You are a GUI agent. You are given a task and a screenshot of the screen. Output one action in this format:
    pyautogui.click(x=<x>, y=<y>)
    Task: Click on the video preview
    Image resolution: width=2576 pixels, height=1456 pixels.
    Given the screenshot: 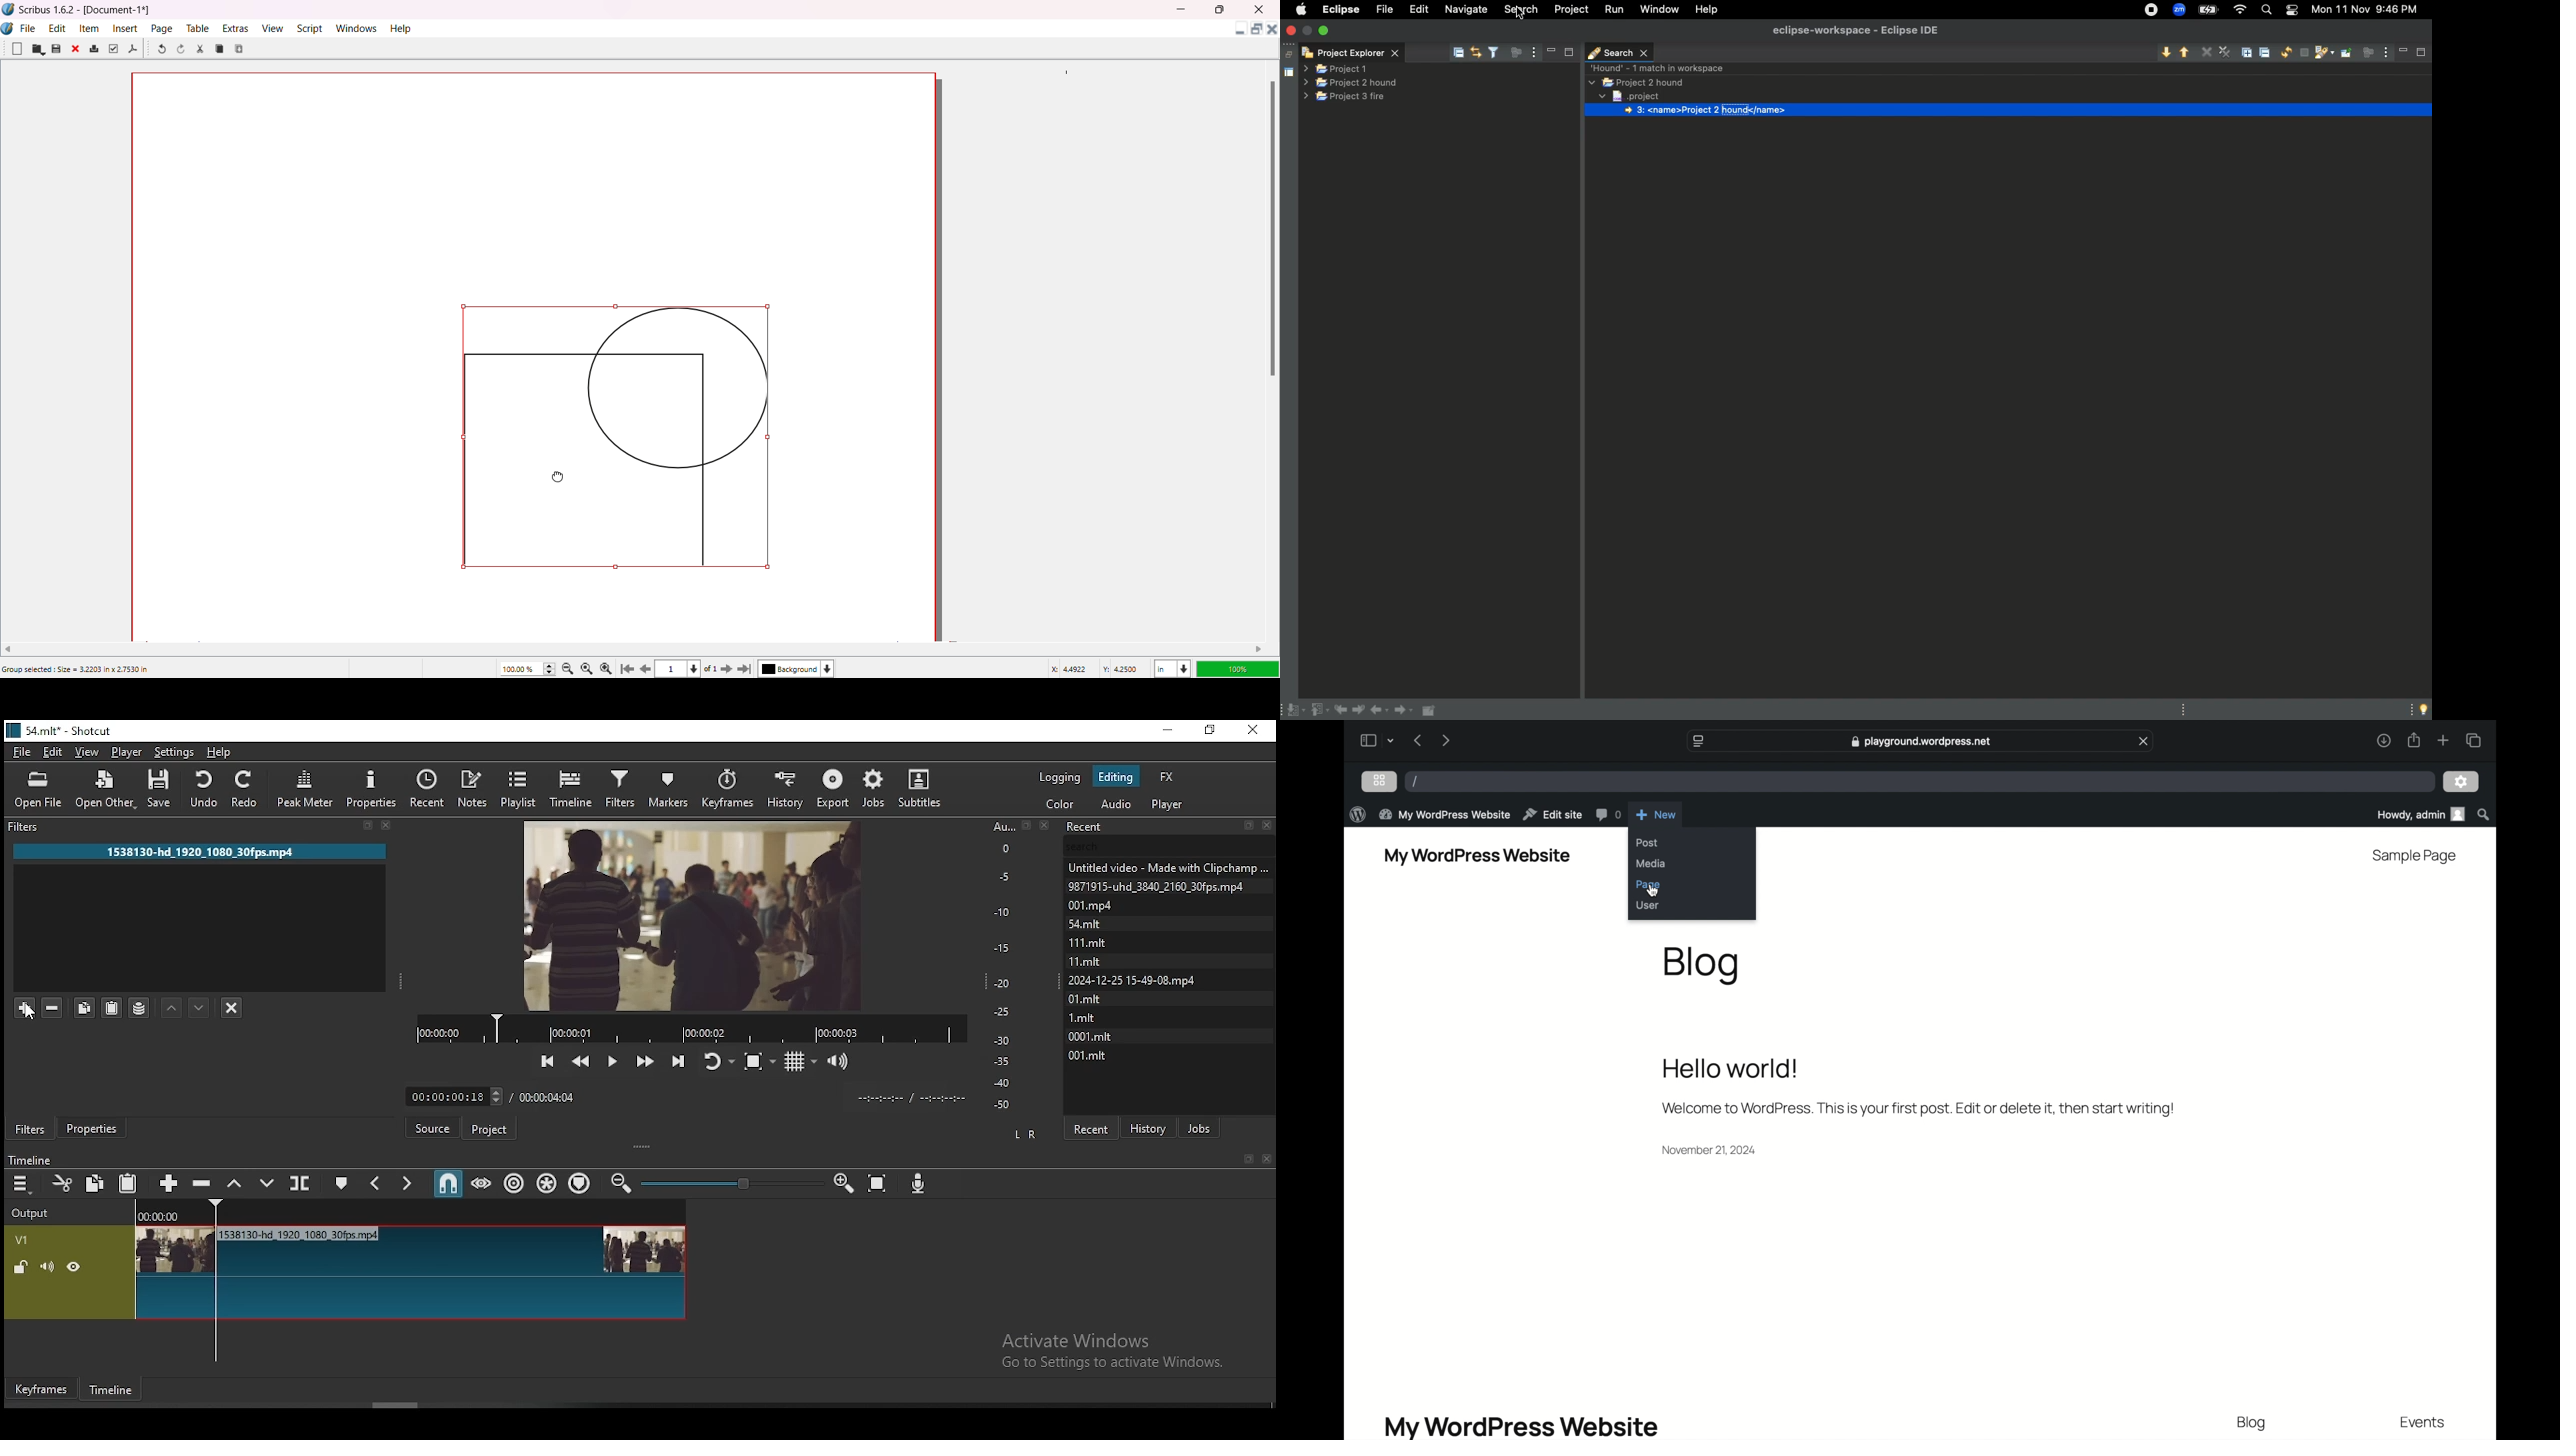 What is the action you would take?
    pyautogui.click(x=685, y=917)
    